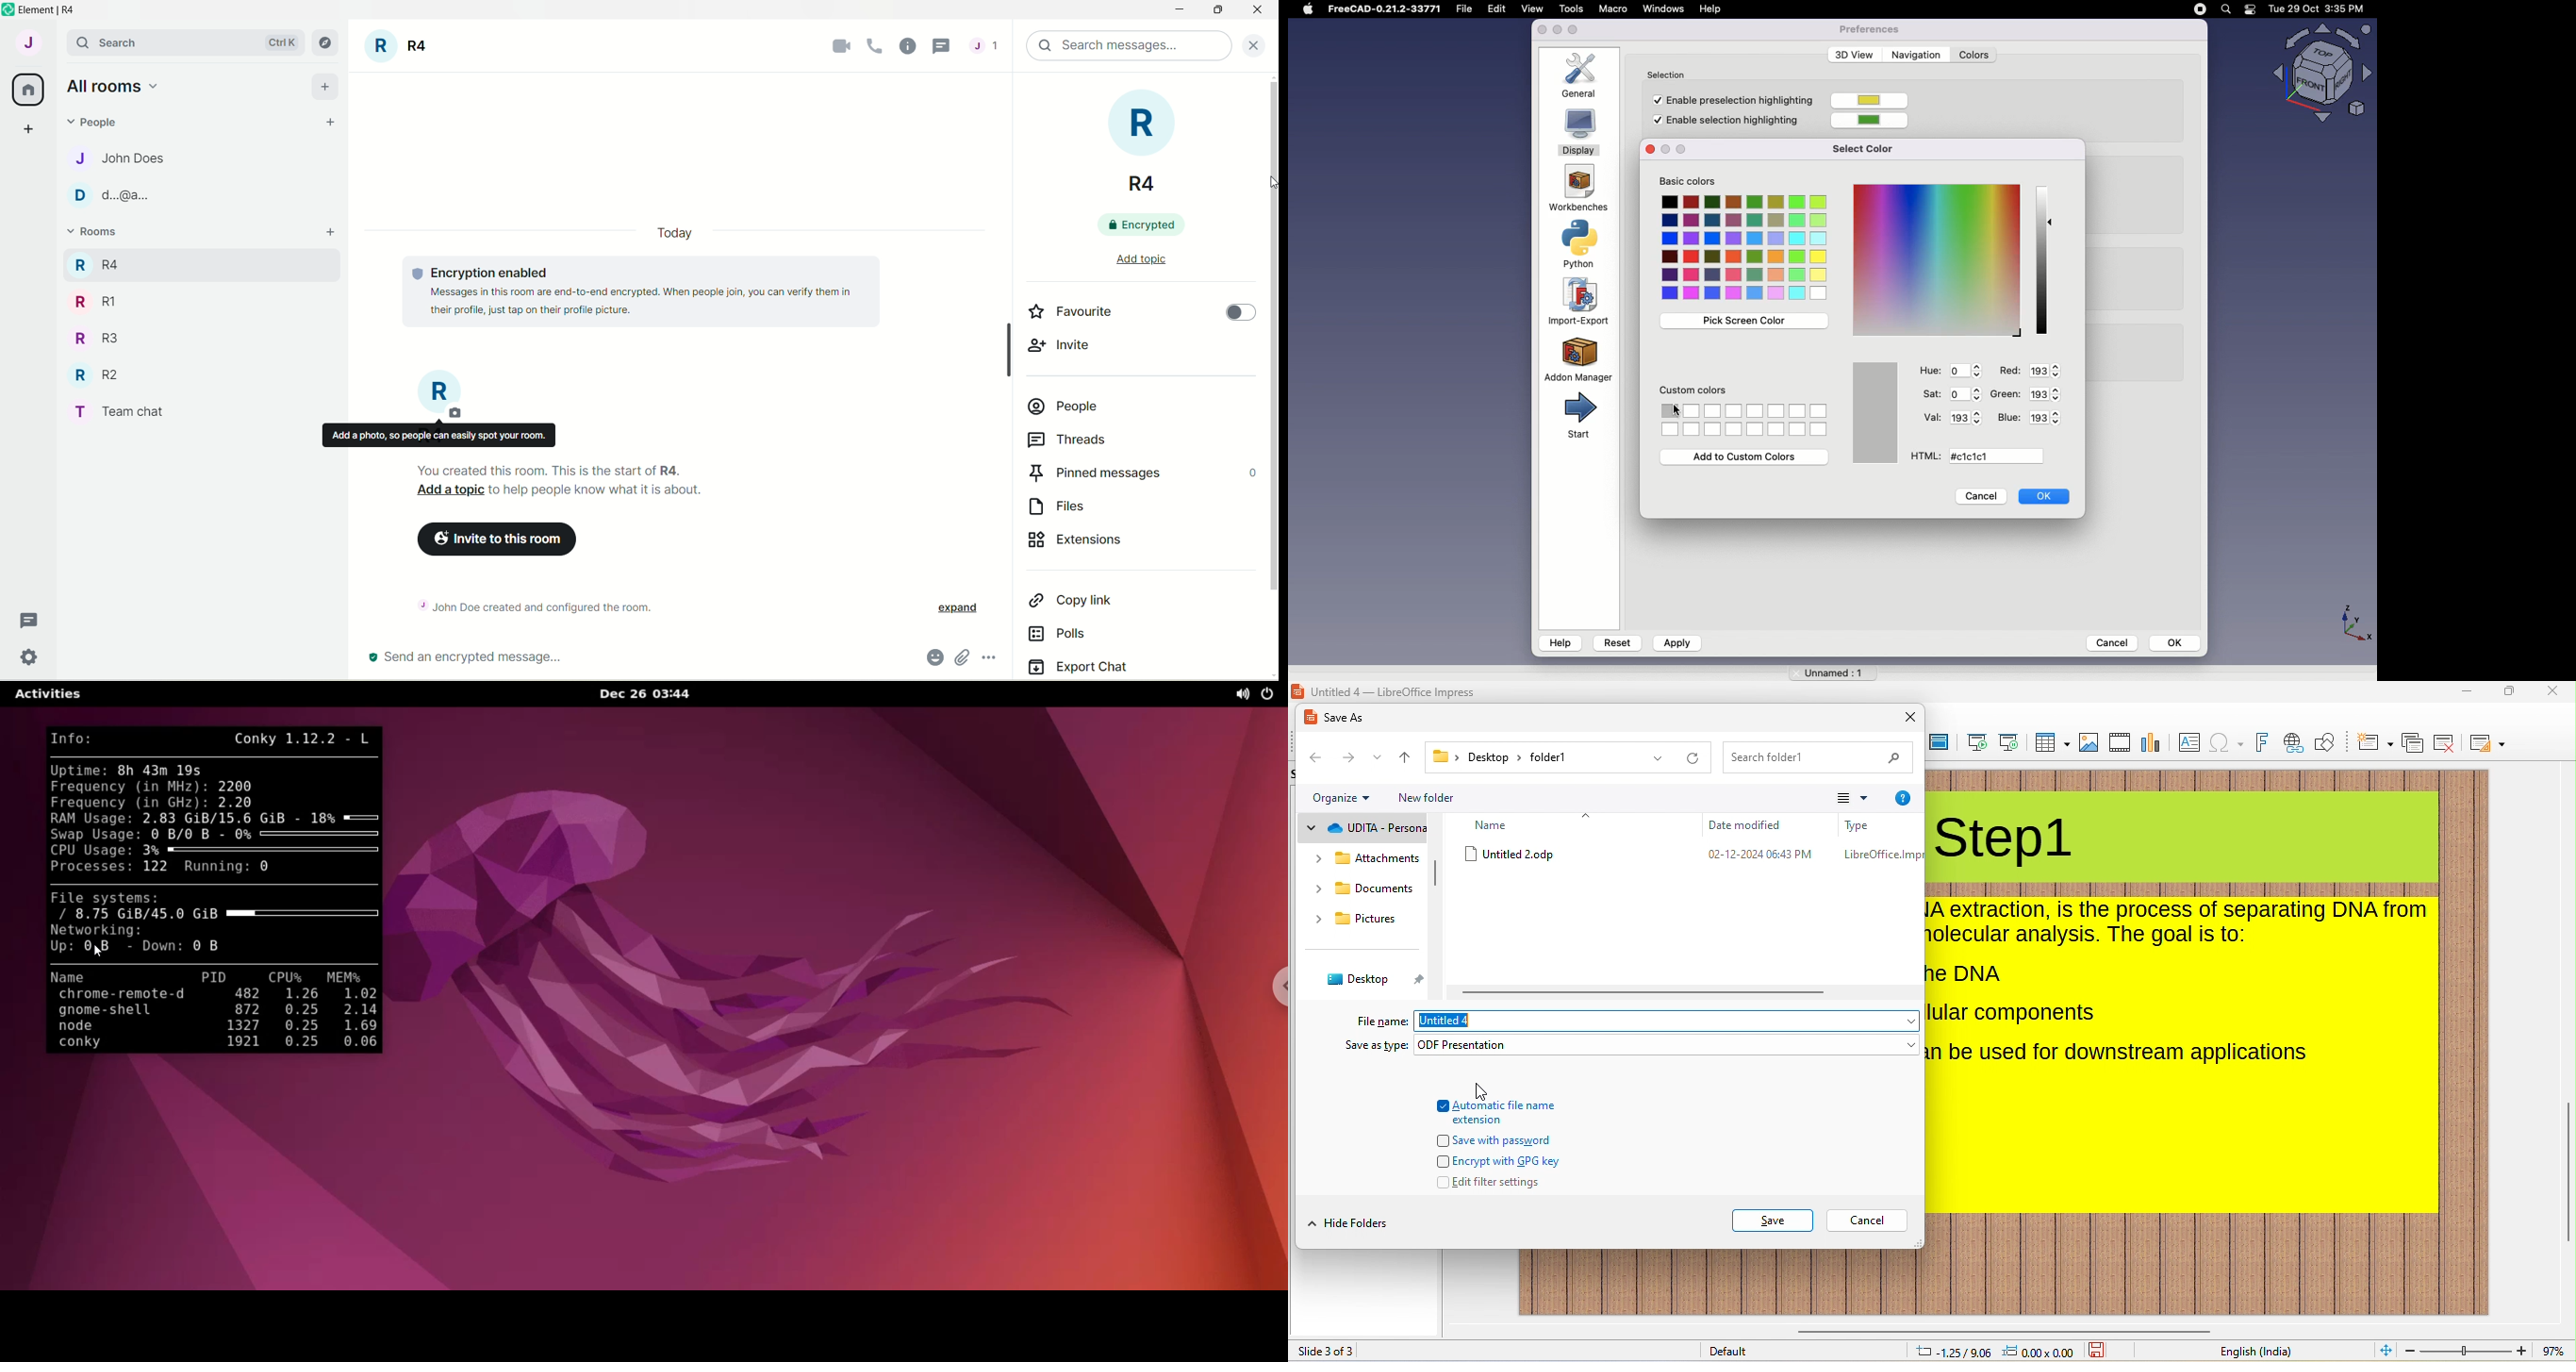 Image resolution: width=2576 pixels, height=1372 pixels. I want to click on drop down, so click(1904, 1020).